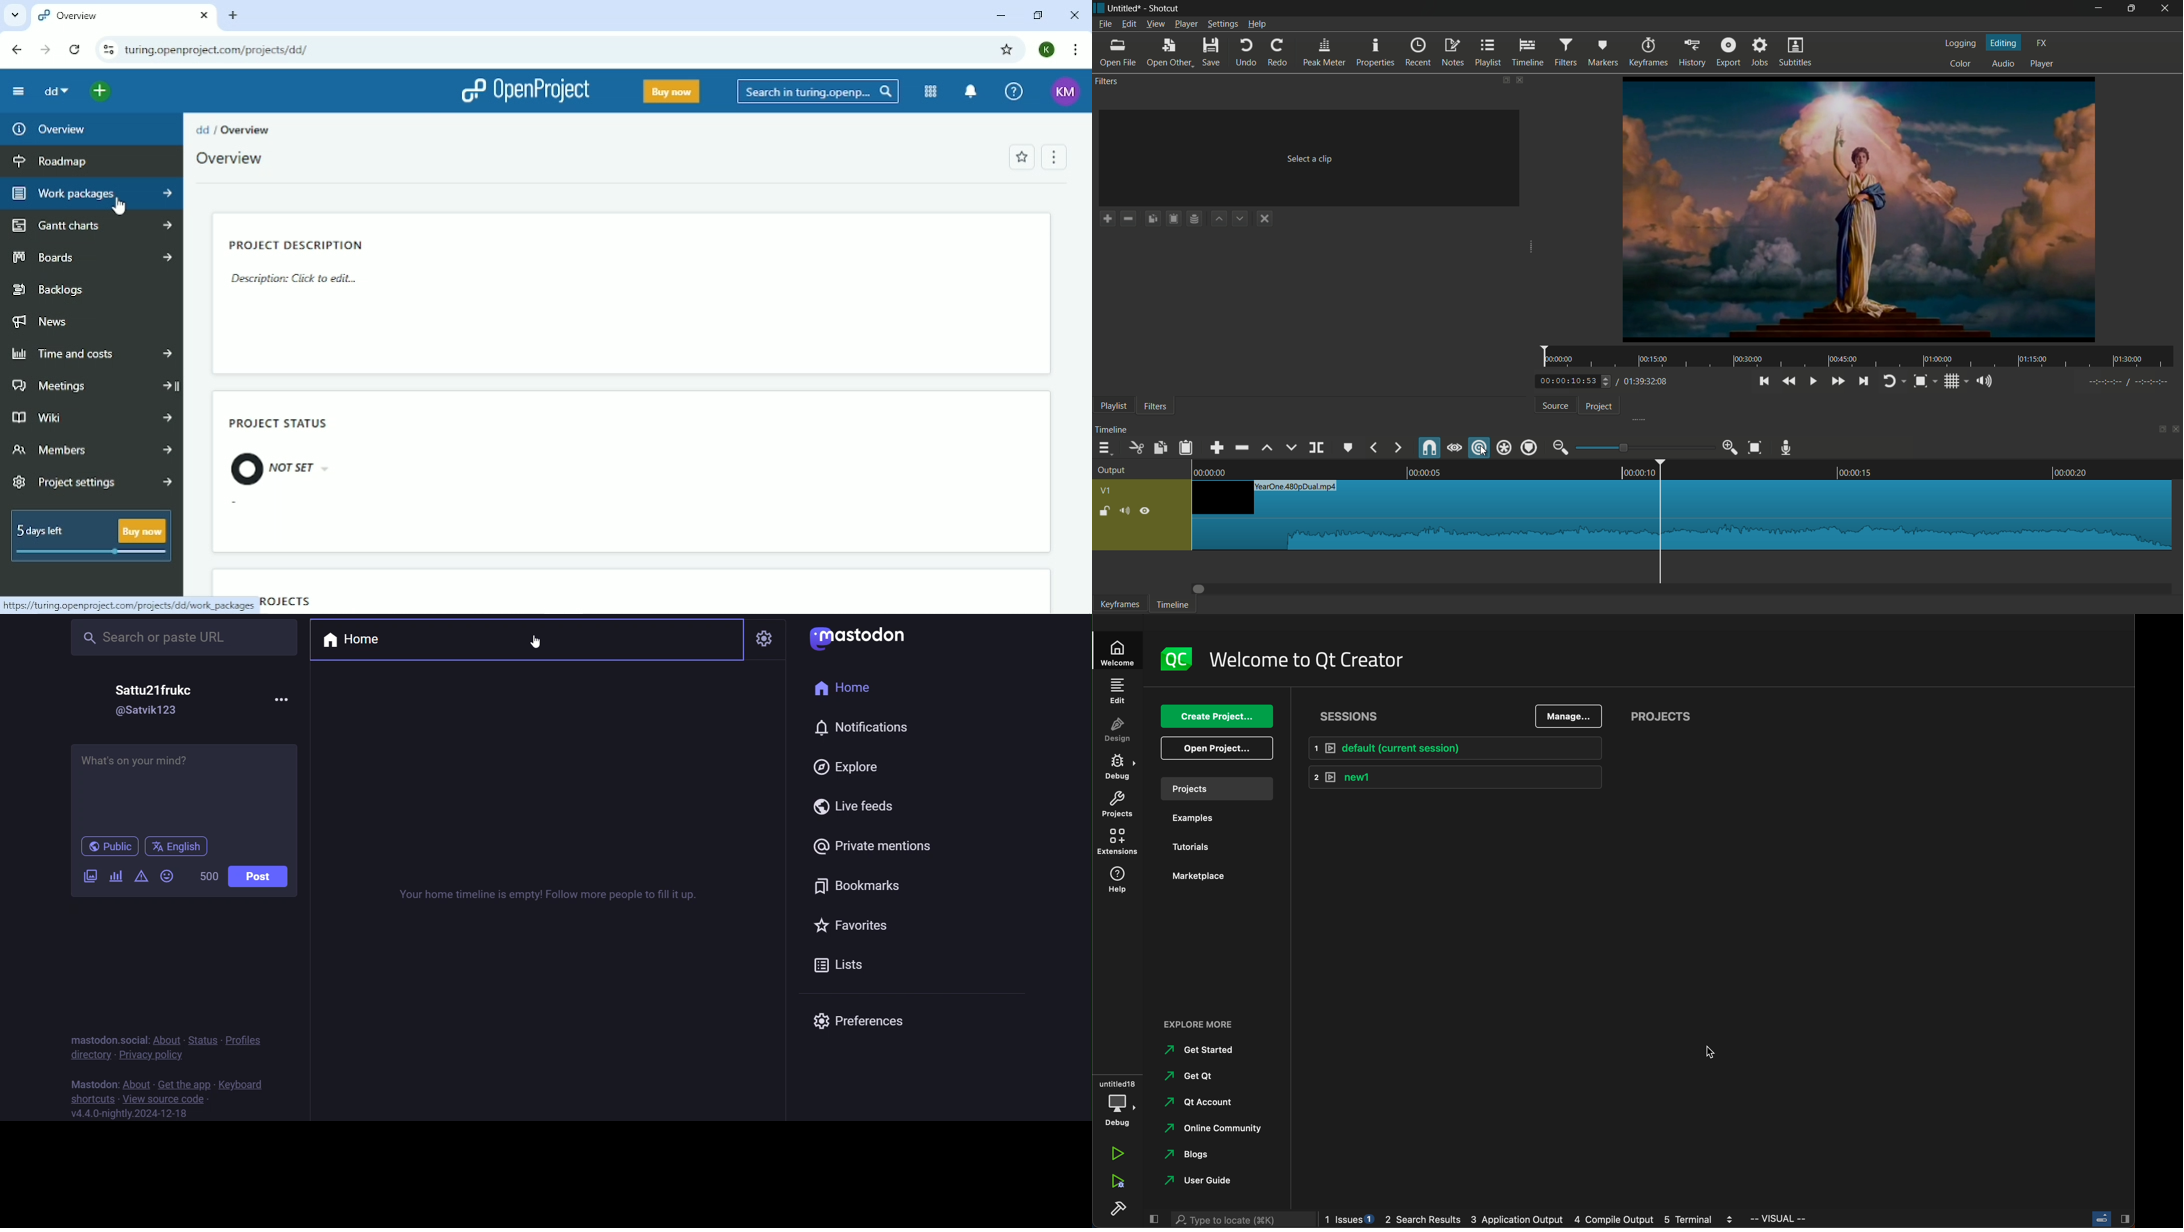  What do you see at coordinates (42, 50) in the screenshot?
I see `forward` at bounding box center [42, 50].